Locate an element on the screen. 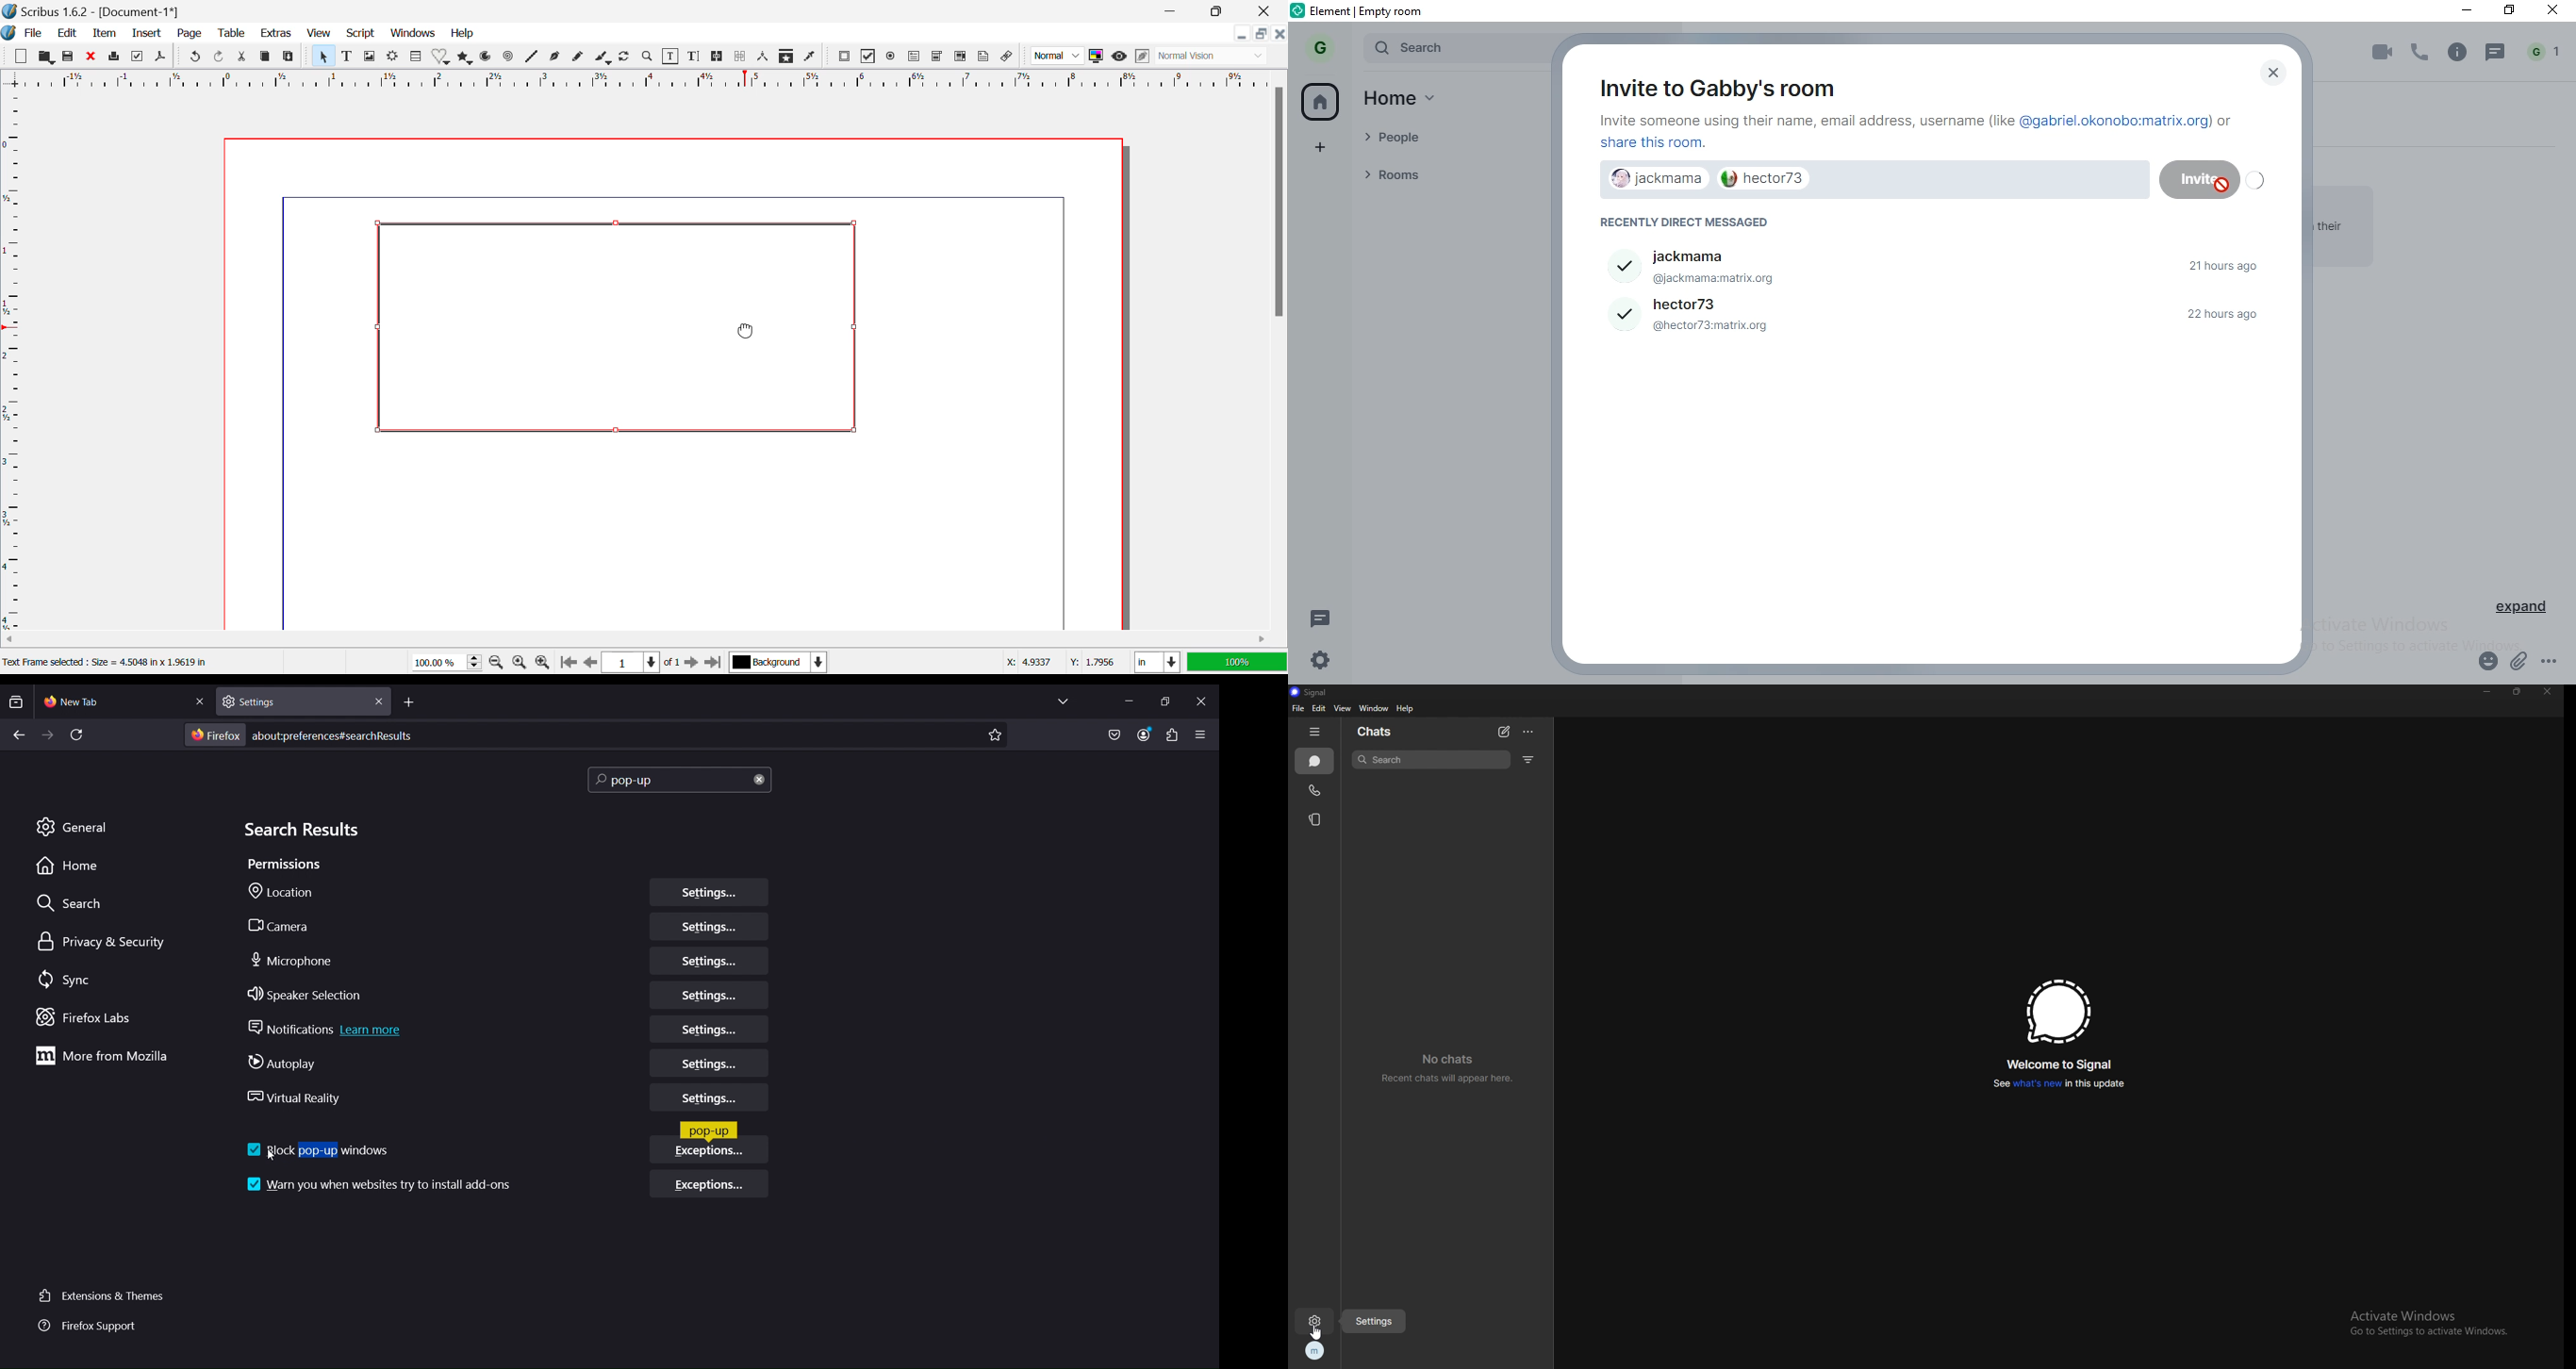 Image resolution: width=2576 pixels, height=1372 pixels. Save to Pocket is located at coordinates (1114, 732).